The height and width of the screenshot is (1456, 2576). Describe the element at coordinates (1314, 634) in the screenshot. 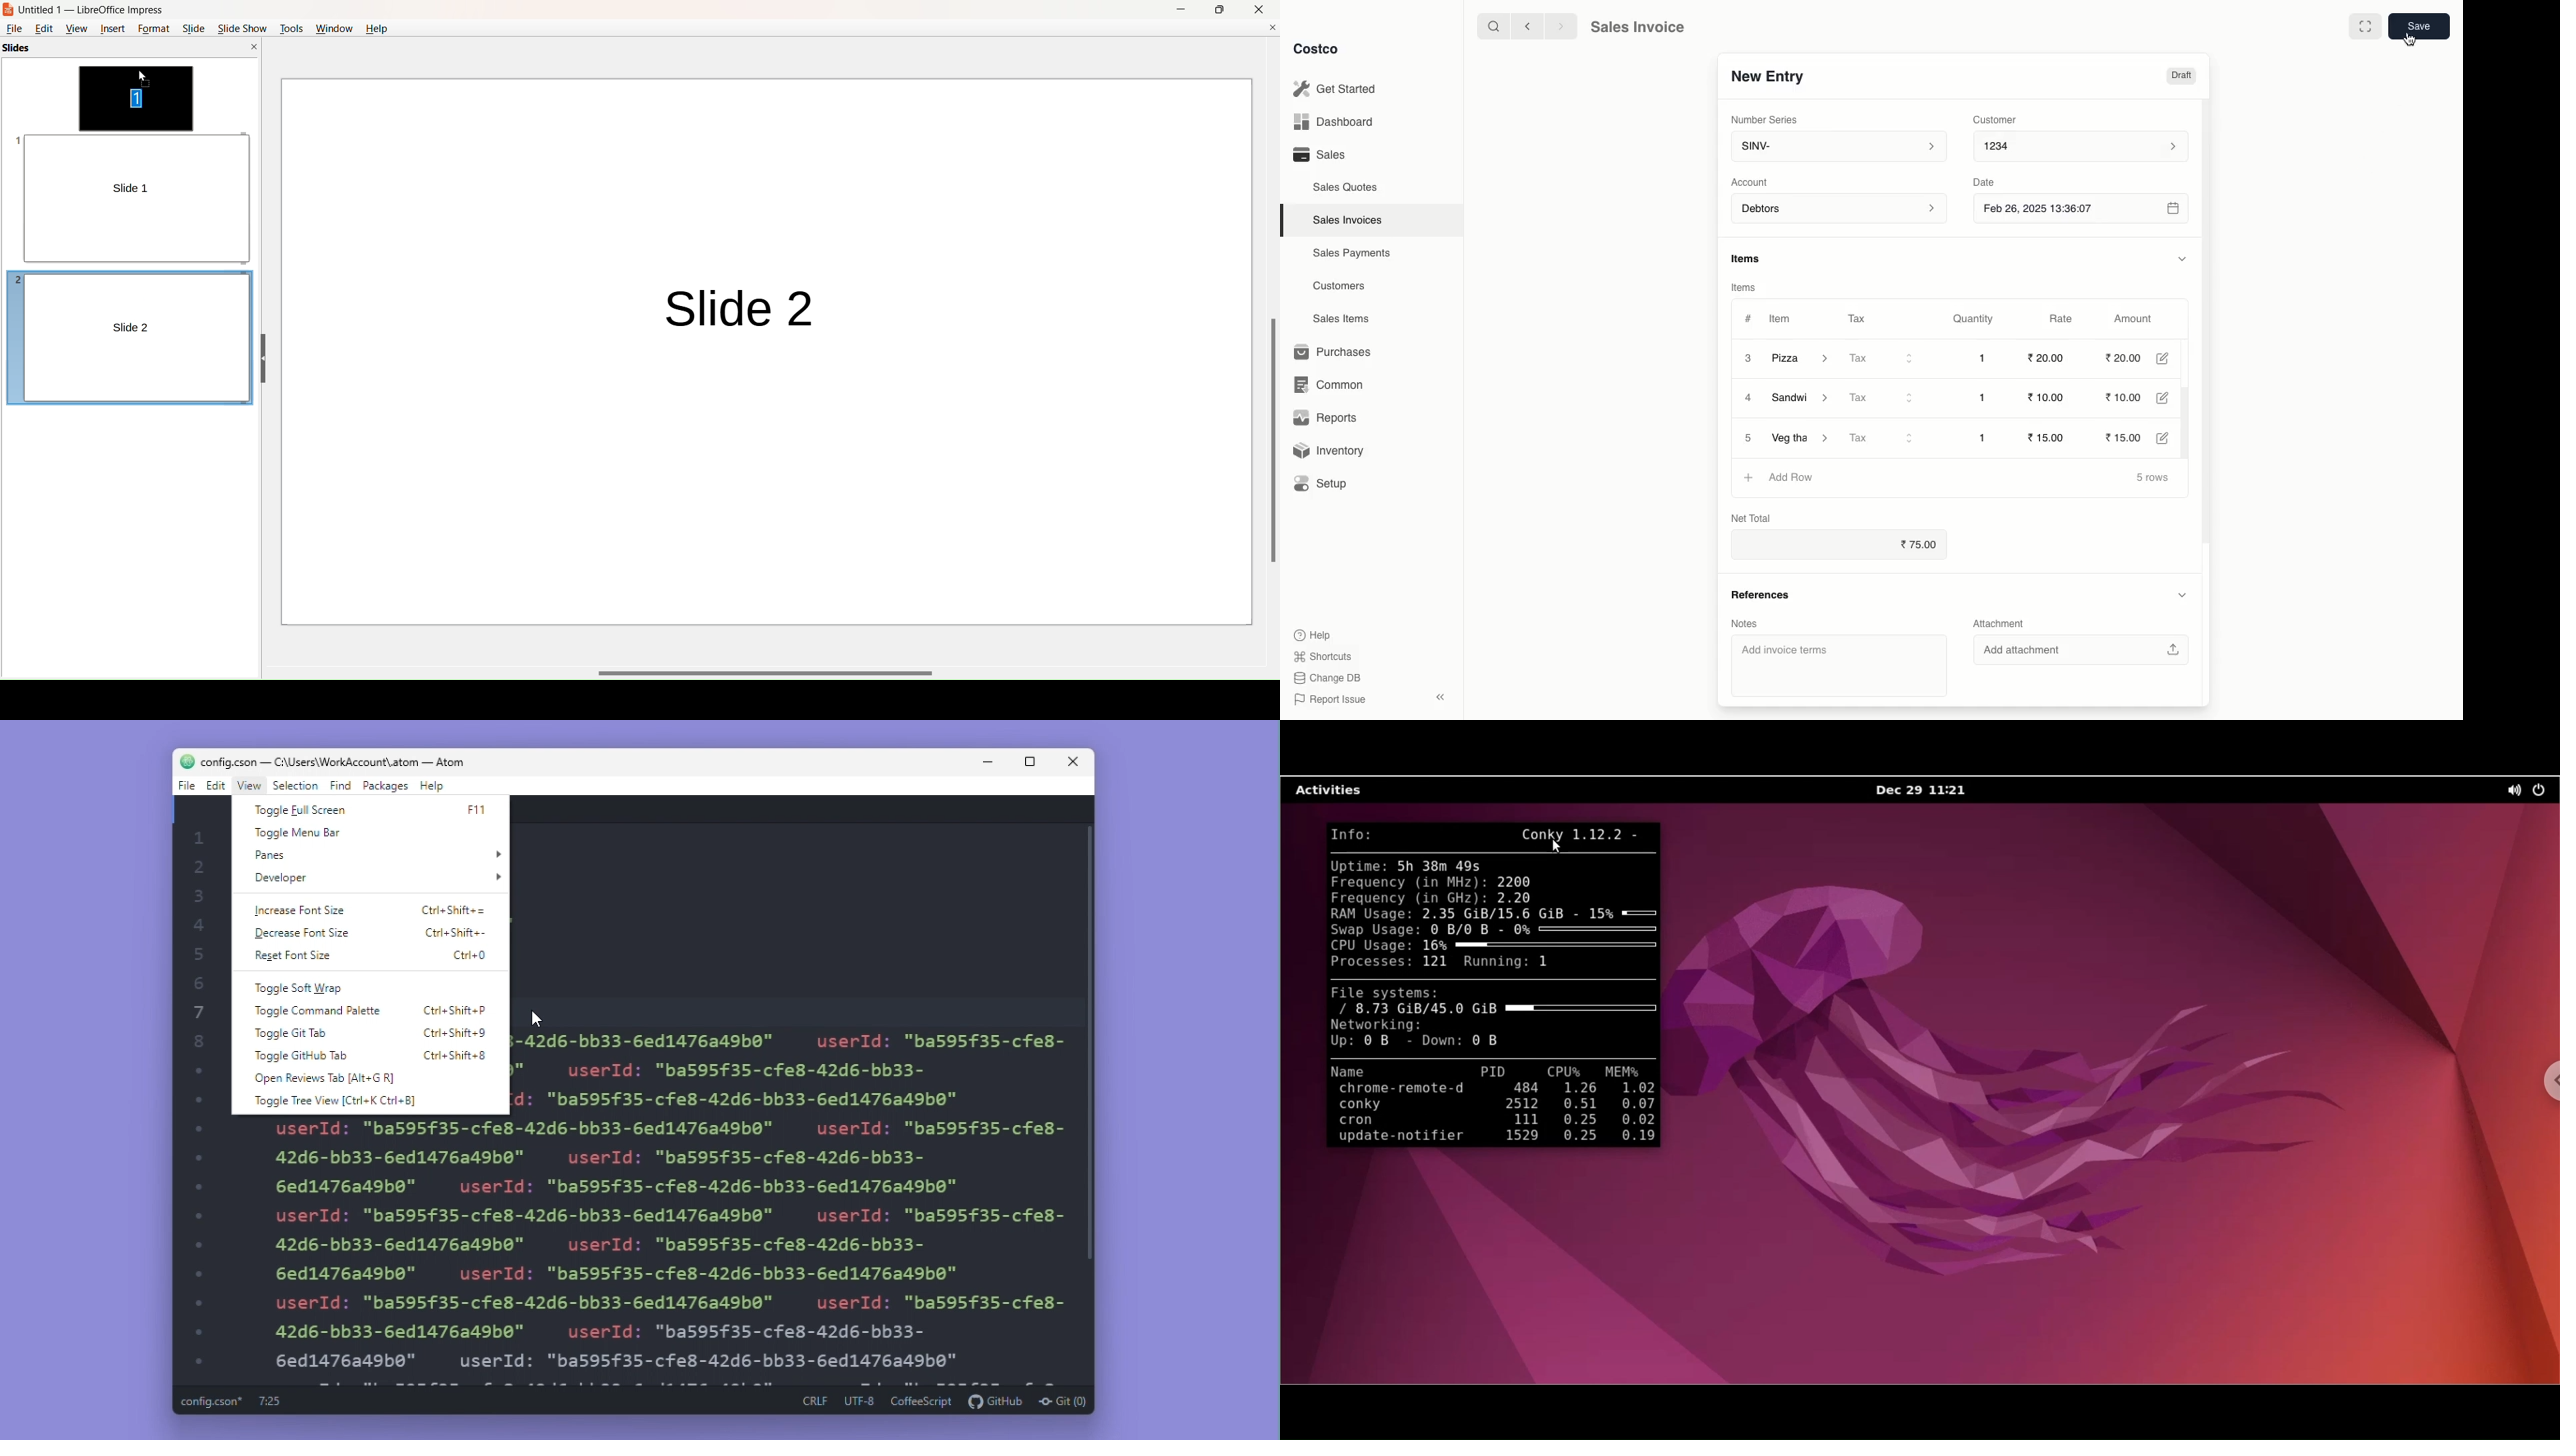

I see `Help` at that location.